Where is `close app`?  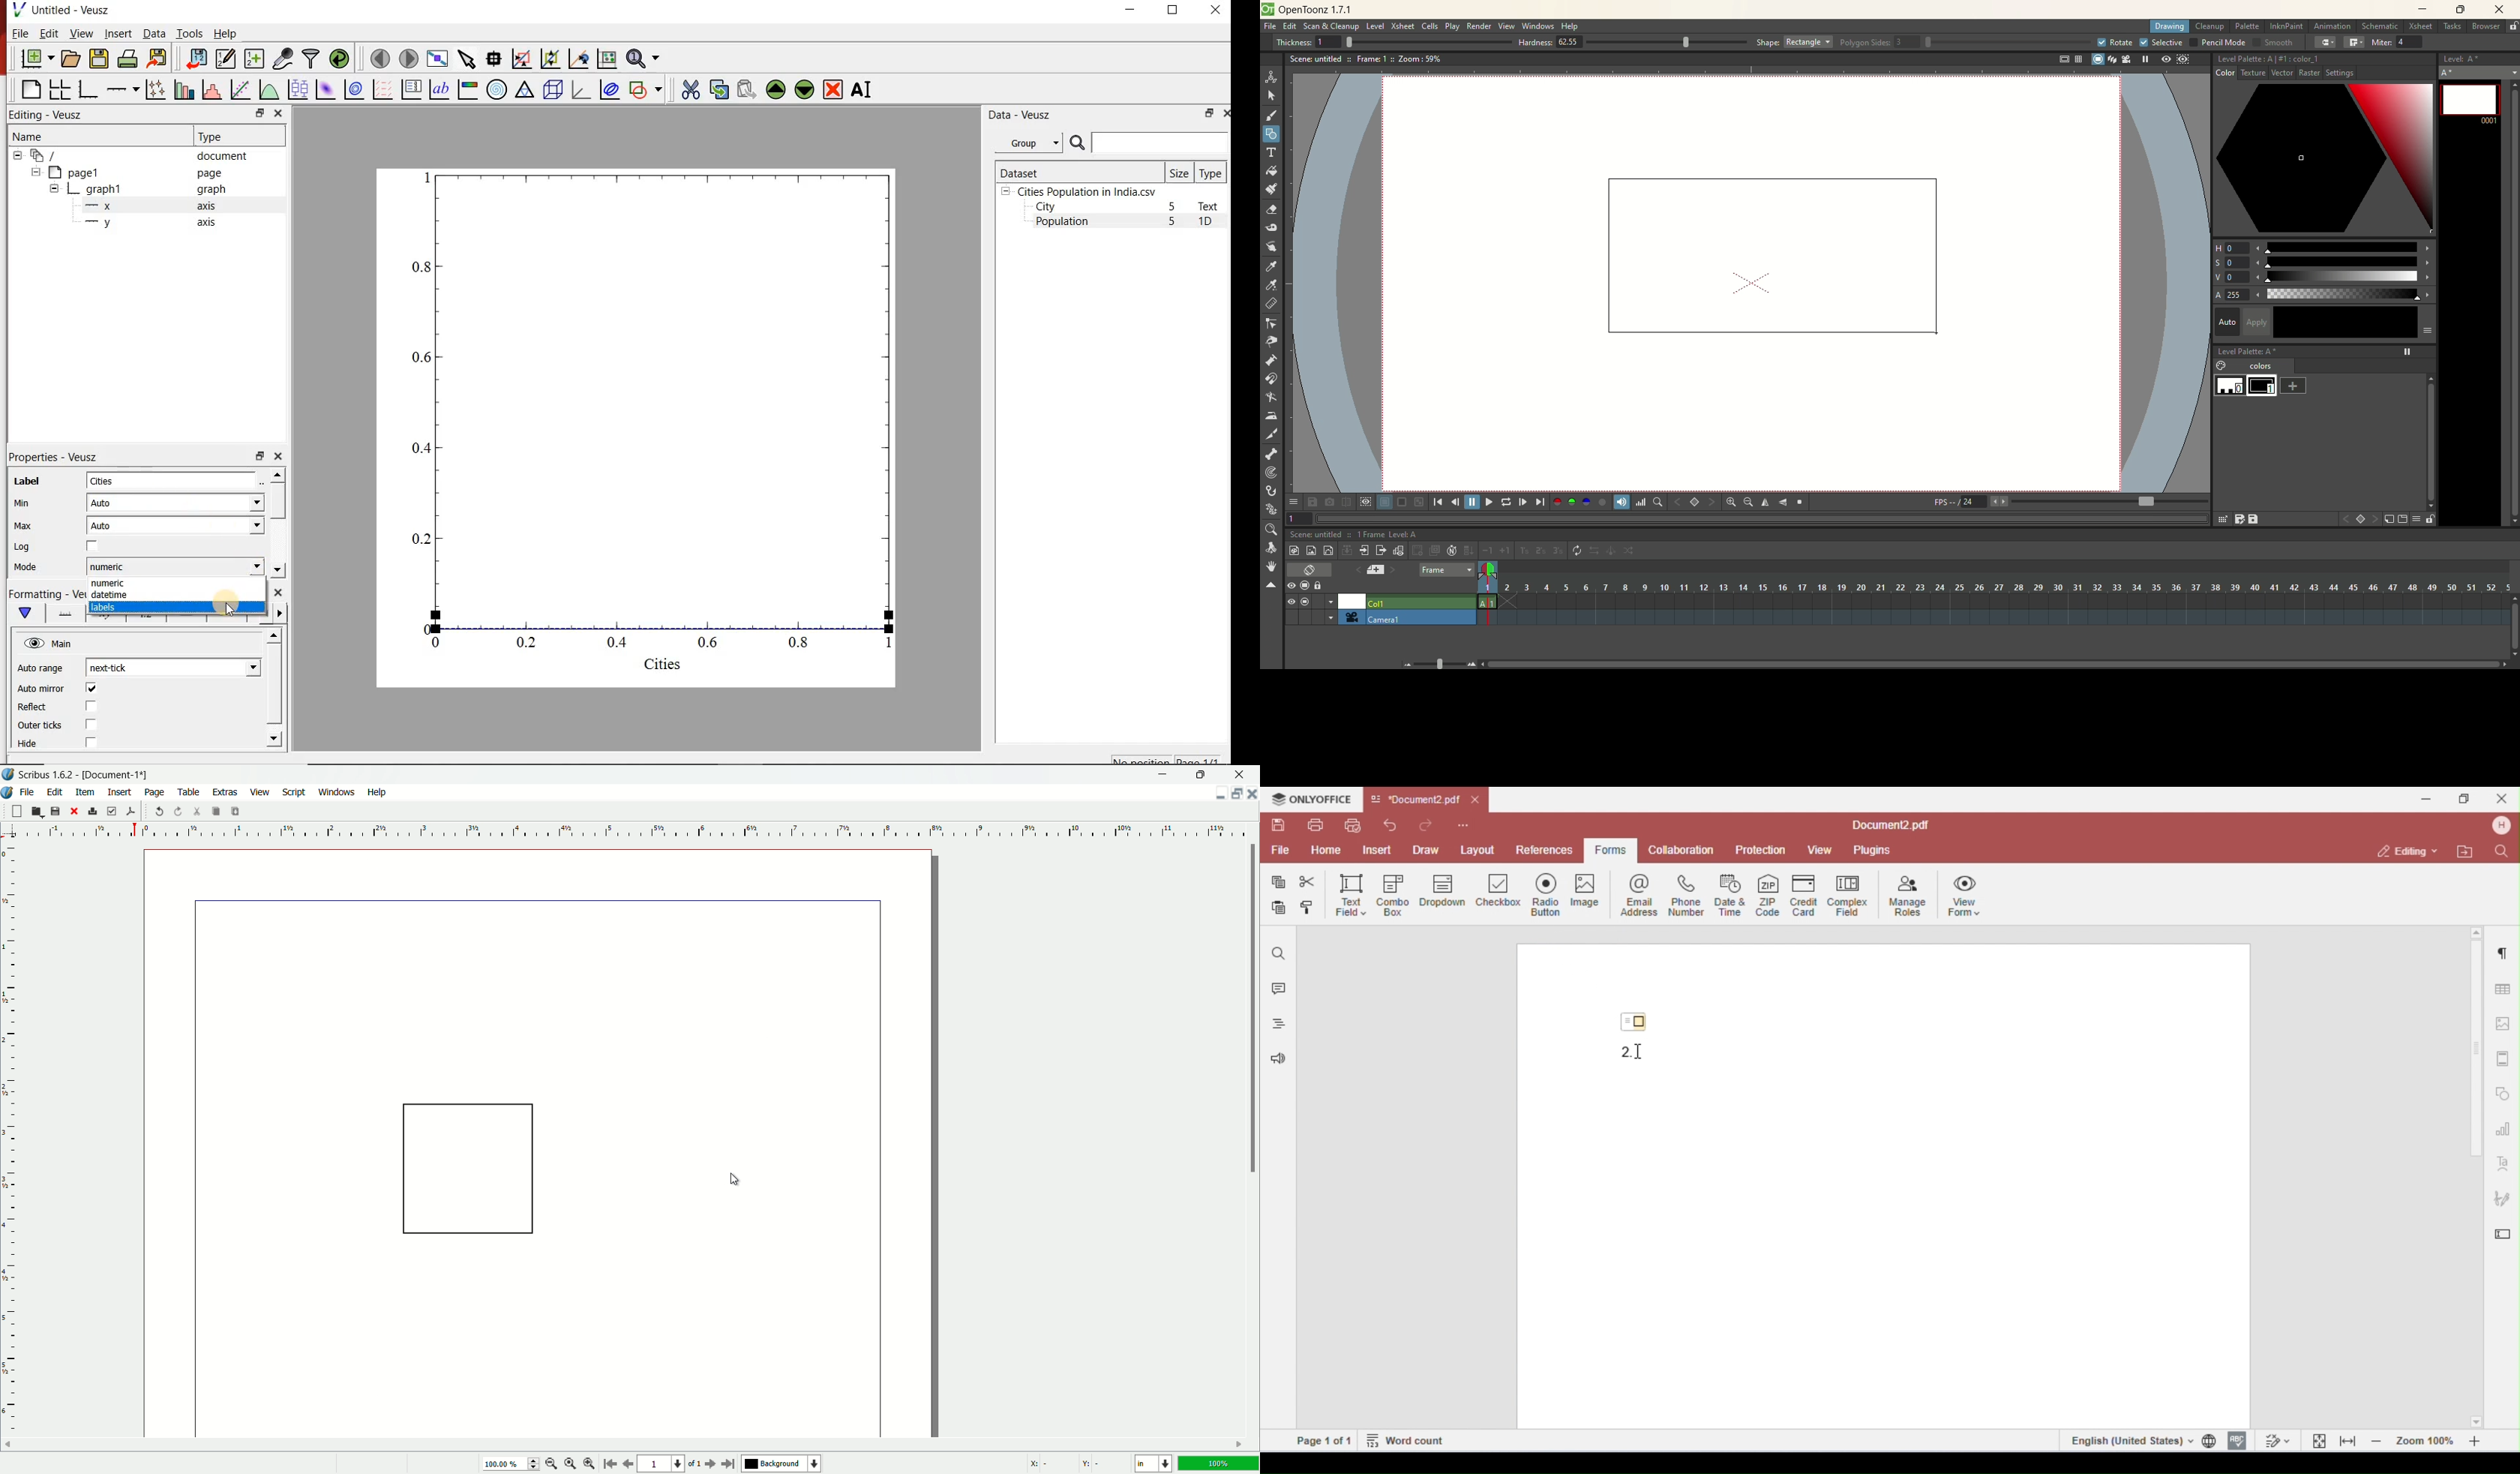
close app is located at coordinates (1240, 774).